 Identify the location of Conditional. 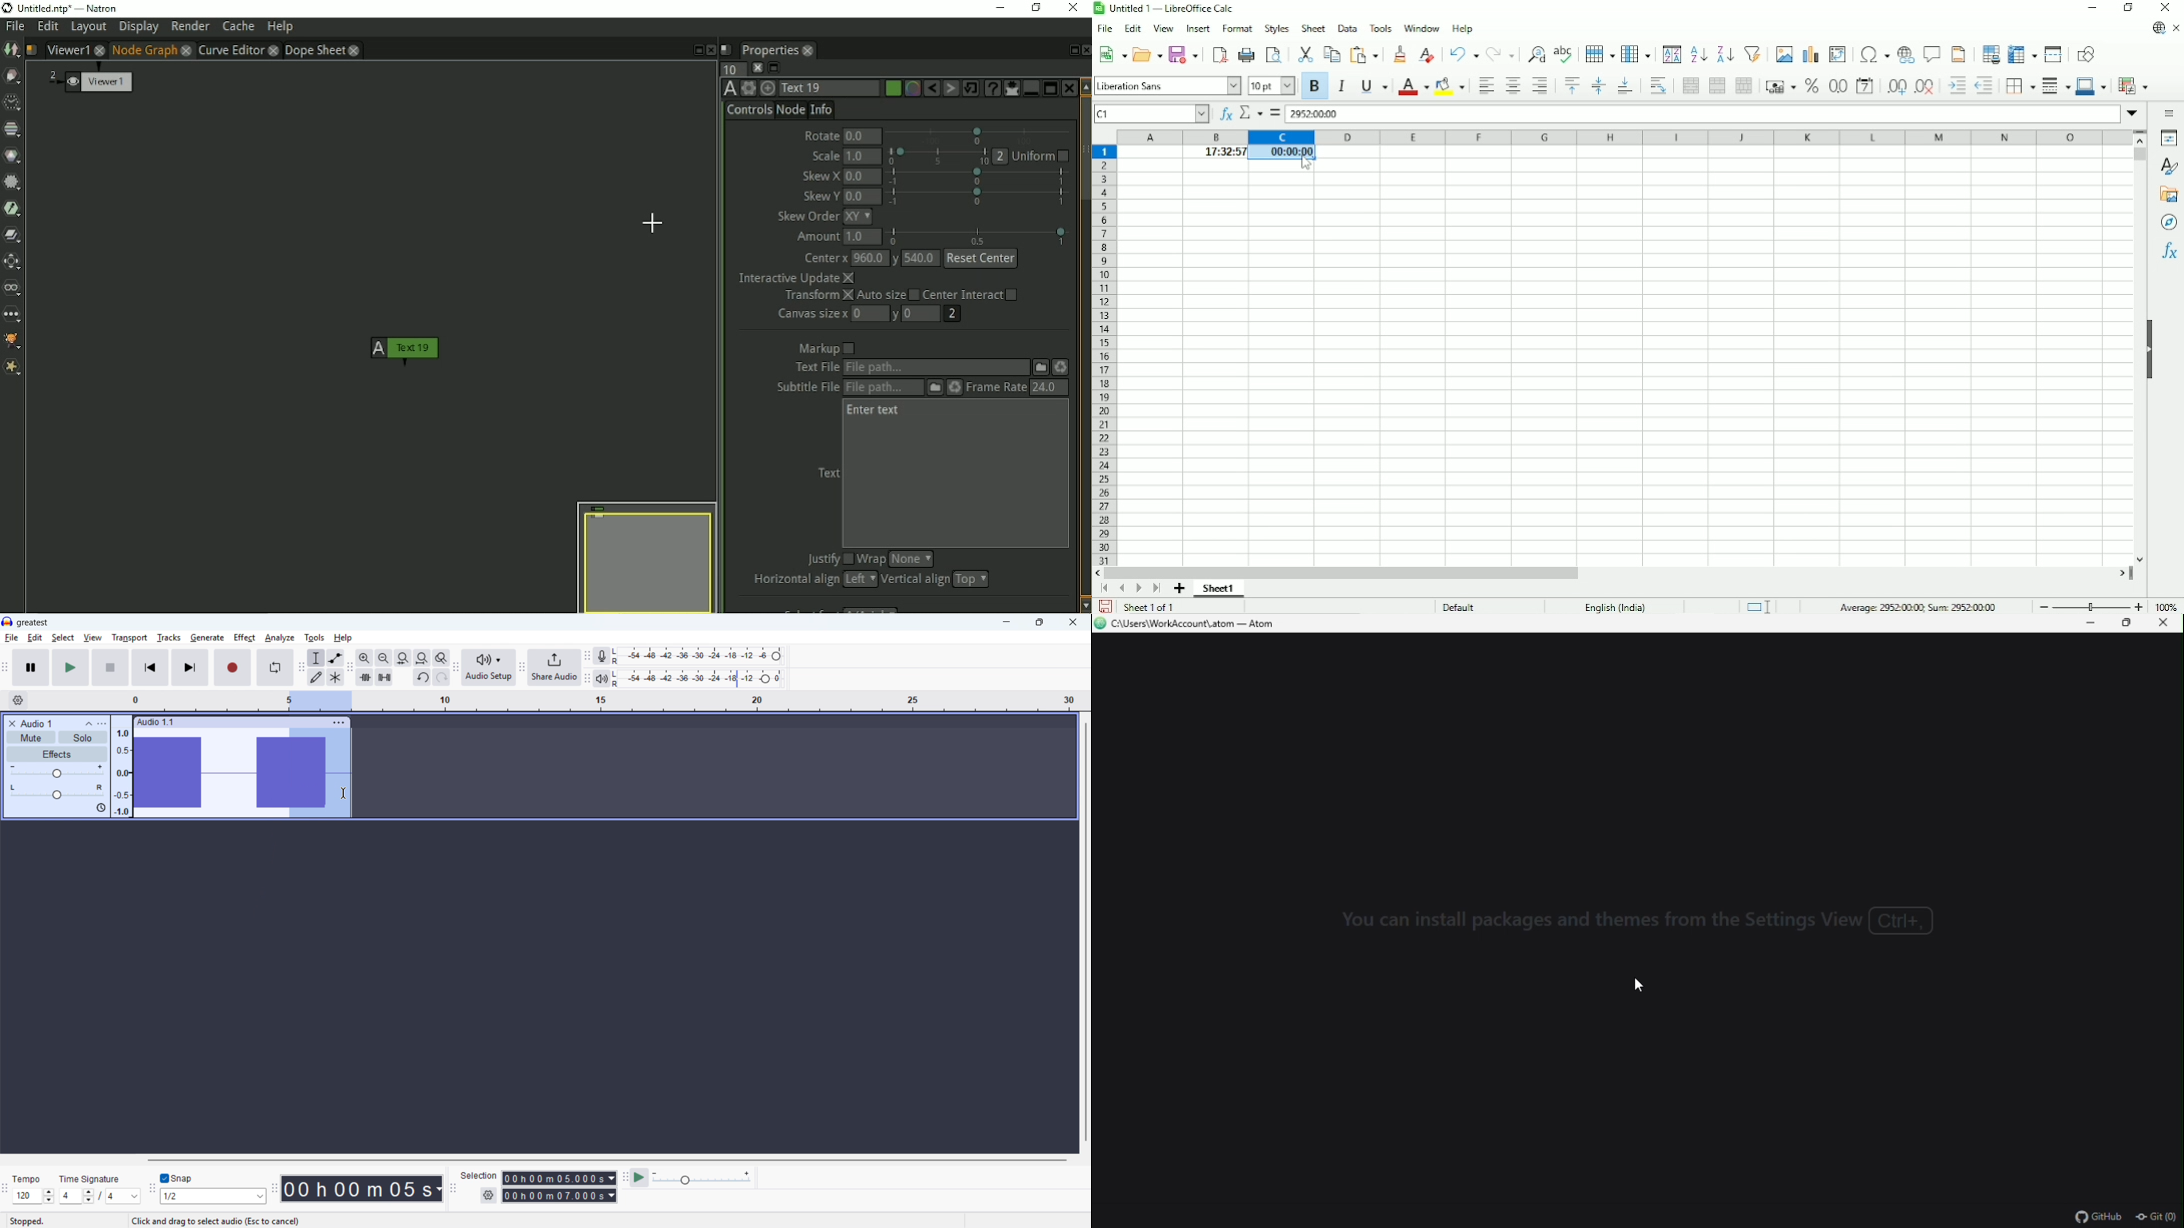
(2135, 84).